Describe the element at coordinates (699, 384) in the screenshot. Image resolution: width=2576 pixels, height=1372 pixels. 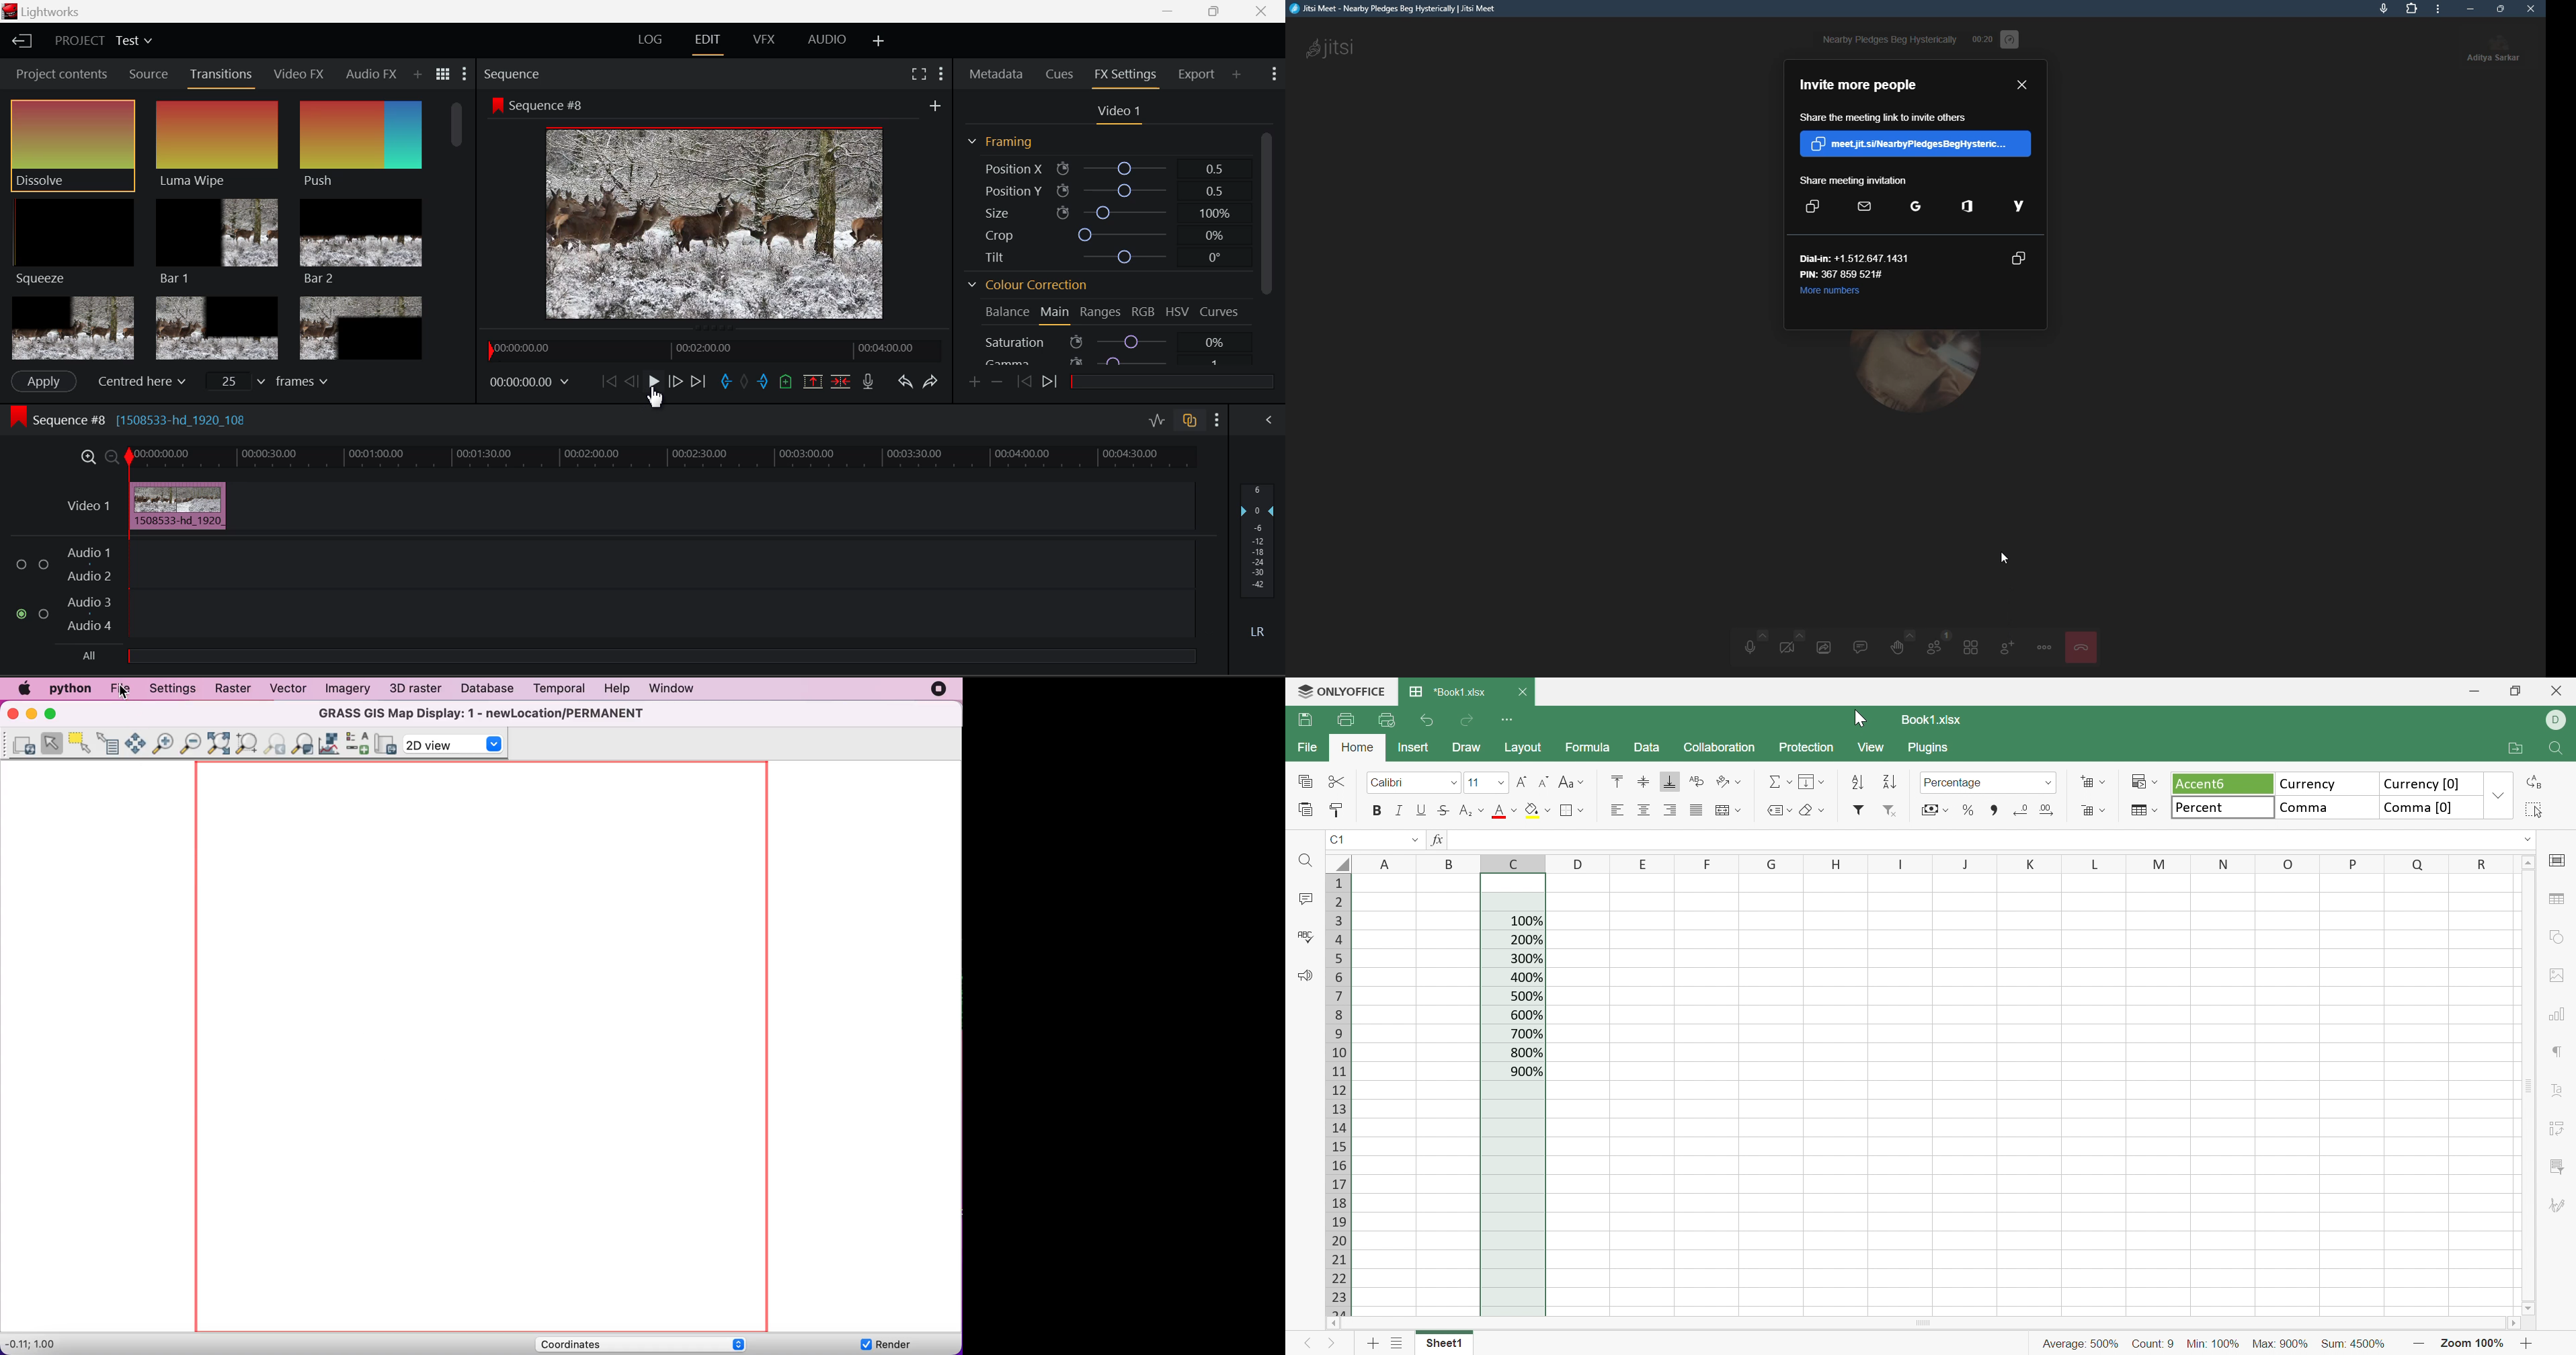
I see `To End` at that location.